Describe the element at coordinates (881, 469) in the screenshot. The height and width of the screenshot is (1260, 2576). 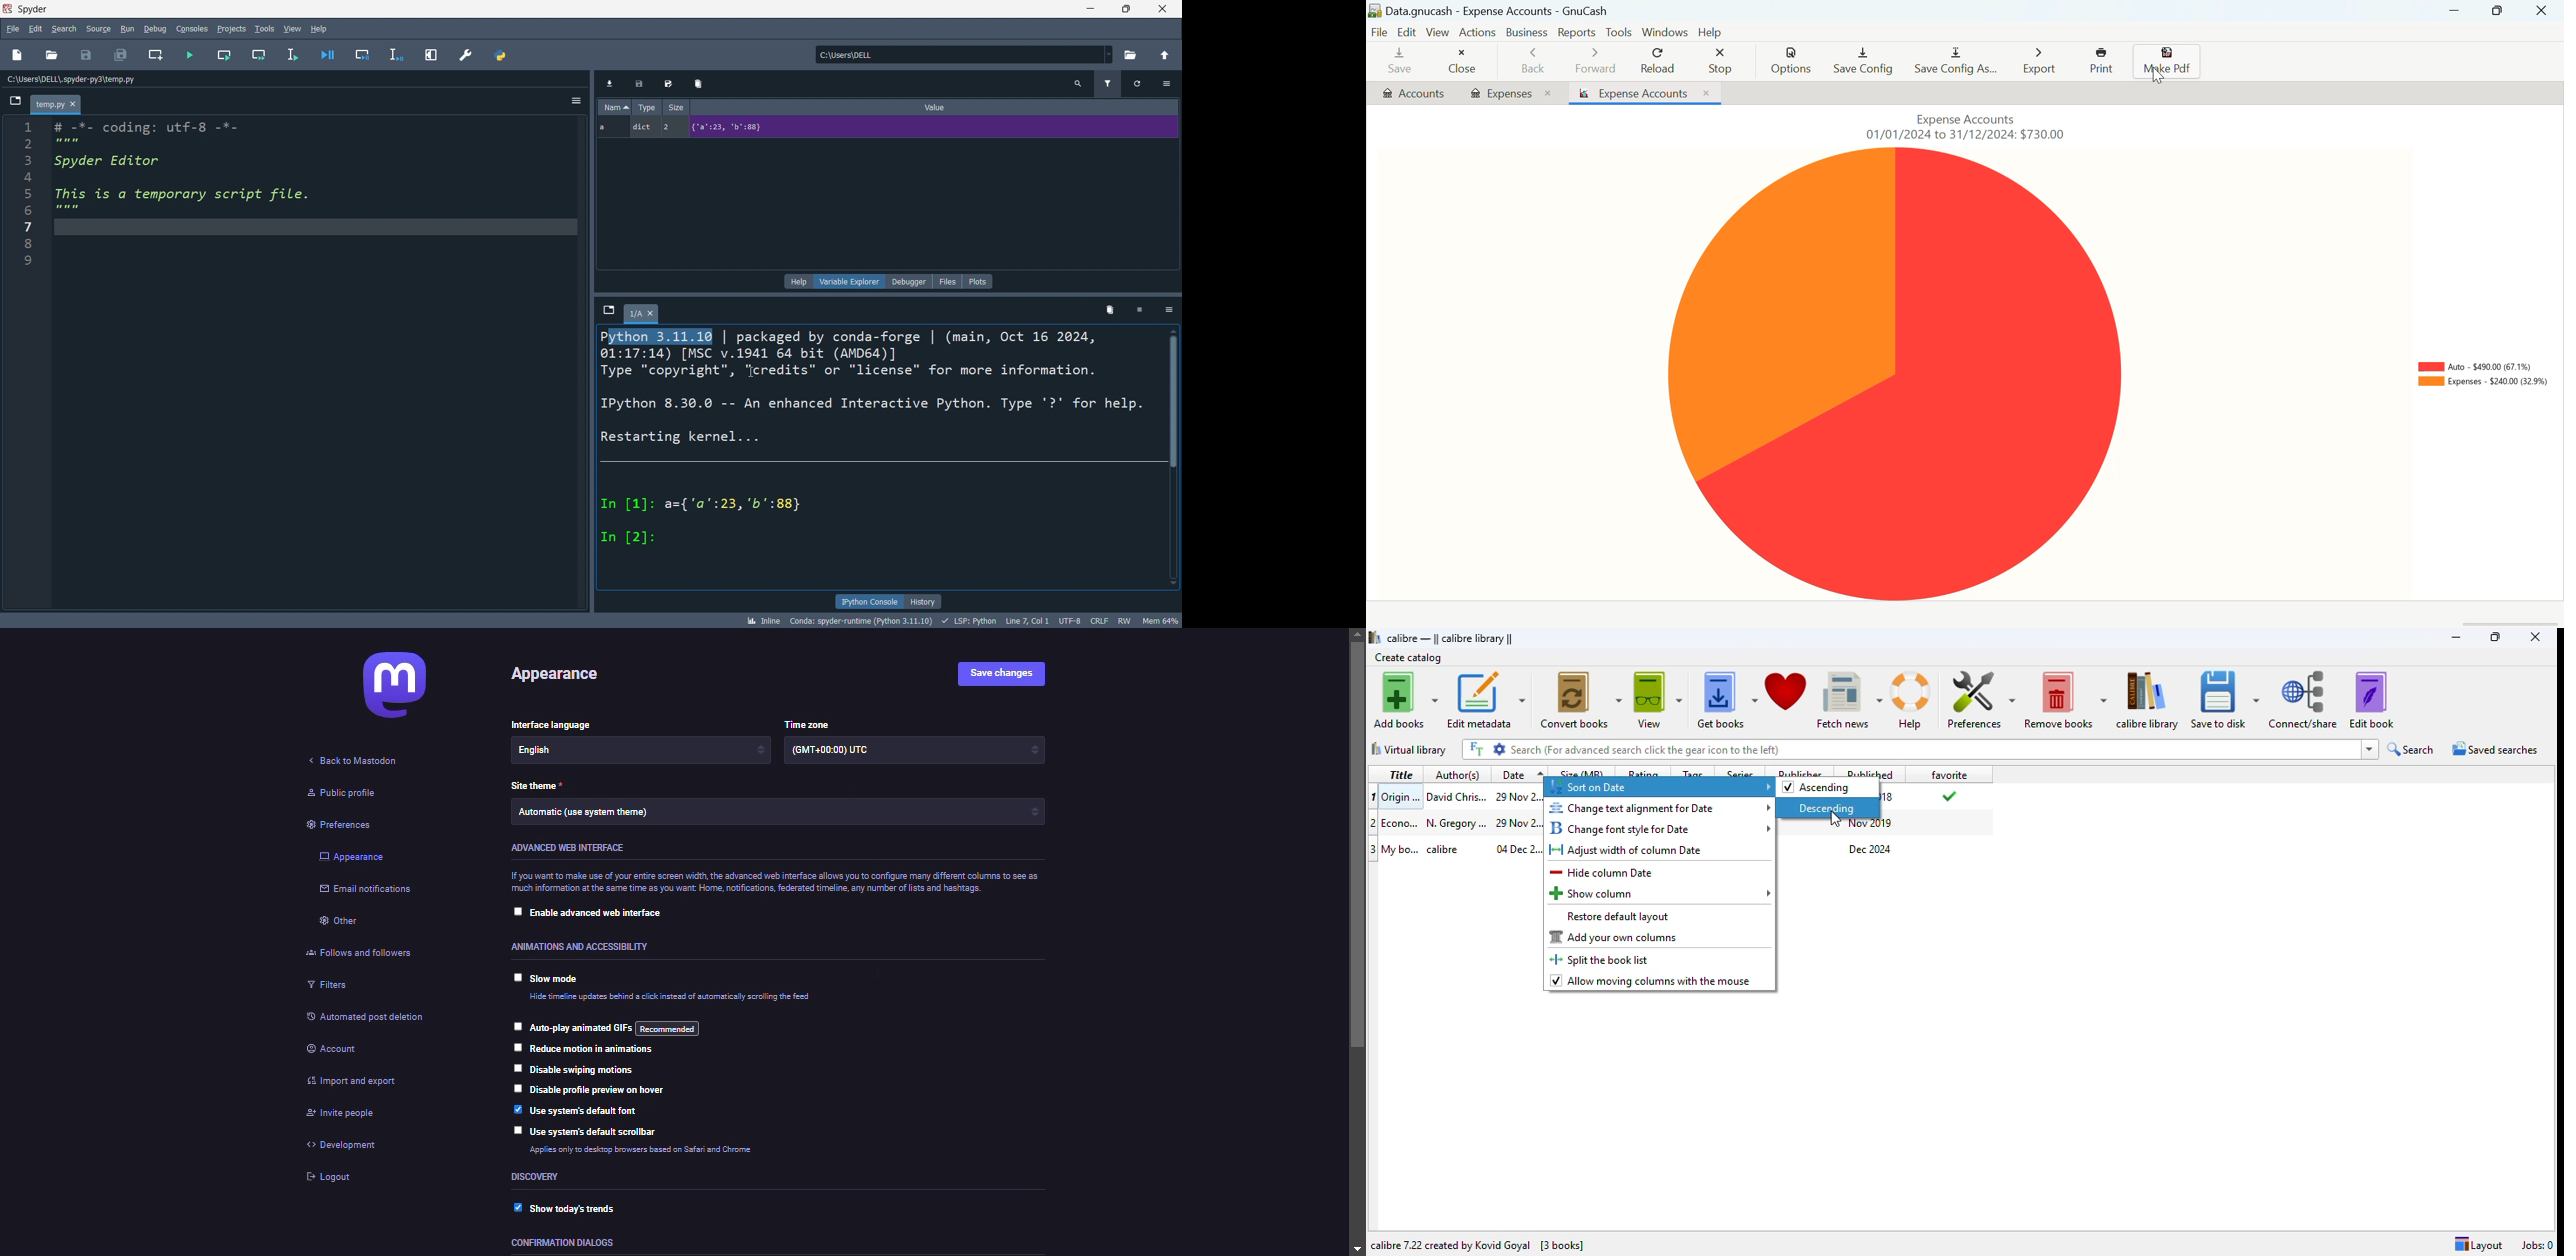
I see `ipython console pane` at that location.